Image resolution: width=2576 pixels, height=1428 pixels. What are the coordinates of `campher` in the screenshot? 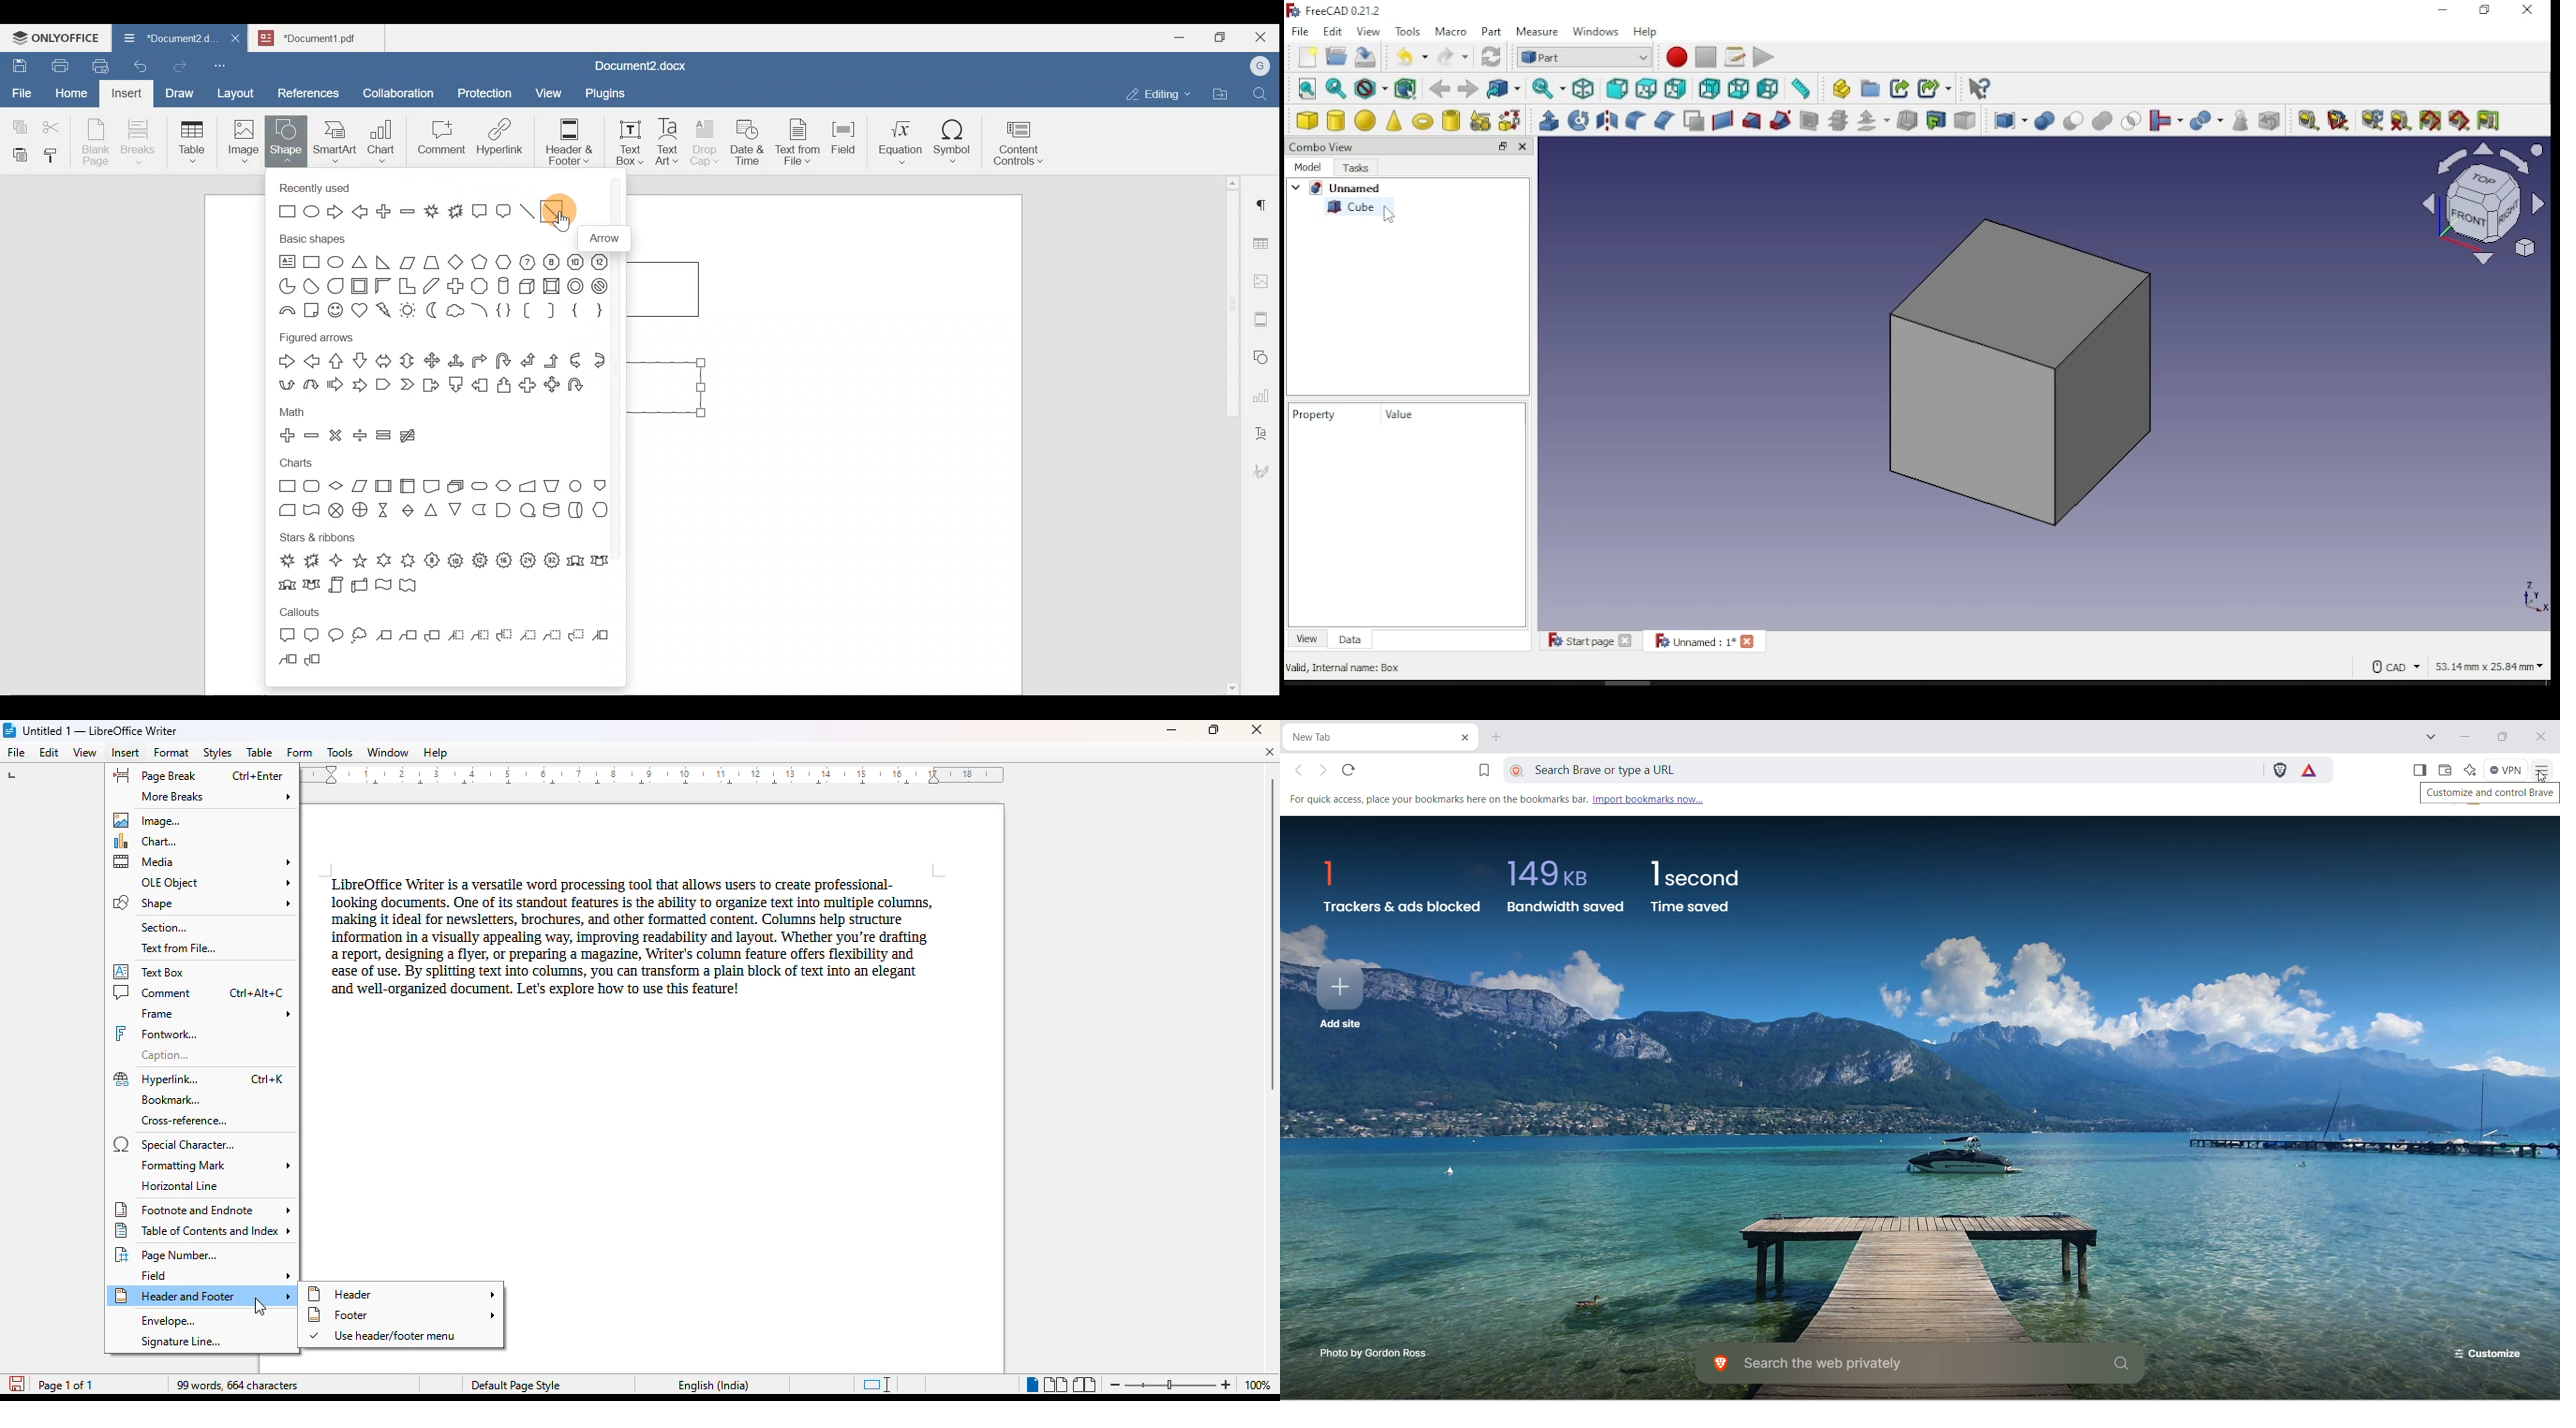 It's located at (1663, 119).